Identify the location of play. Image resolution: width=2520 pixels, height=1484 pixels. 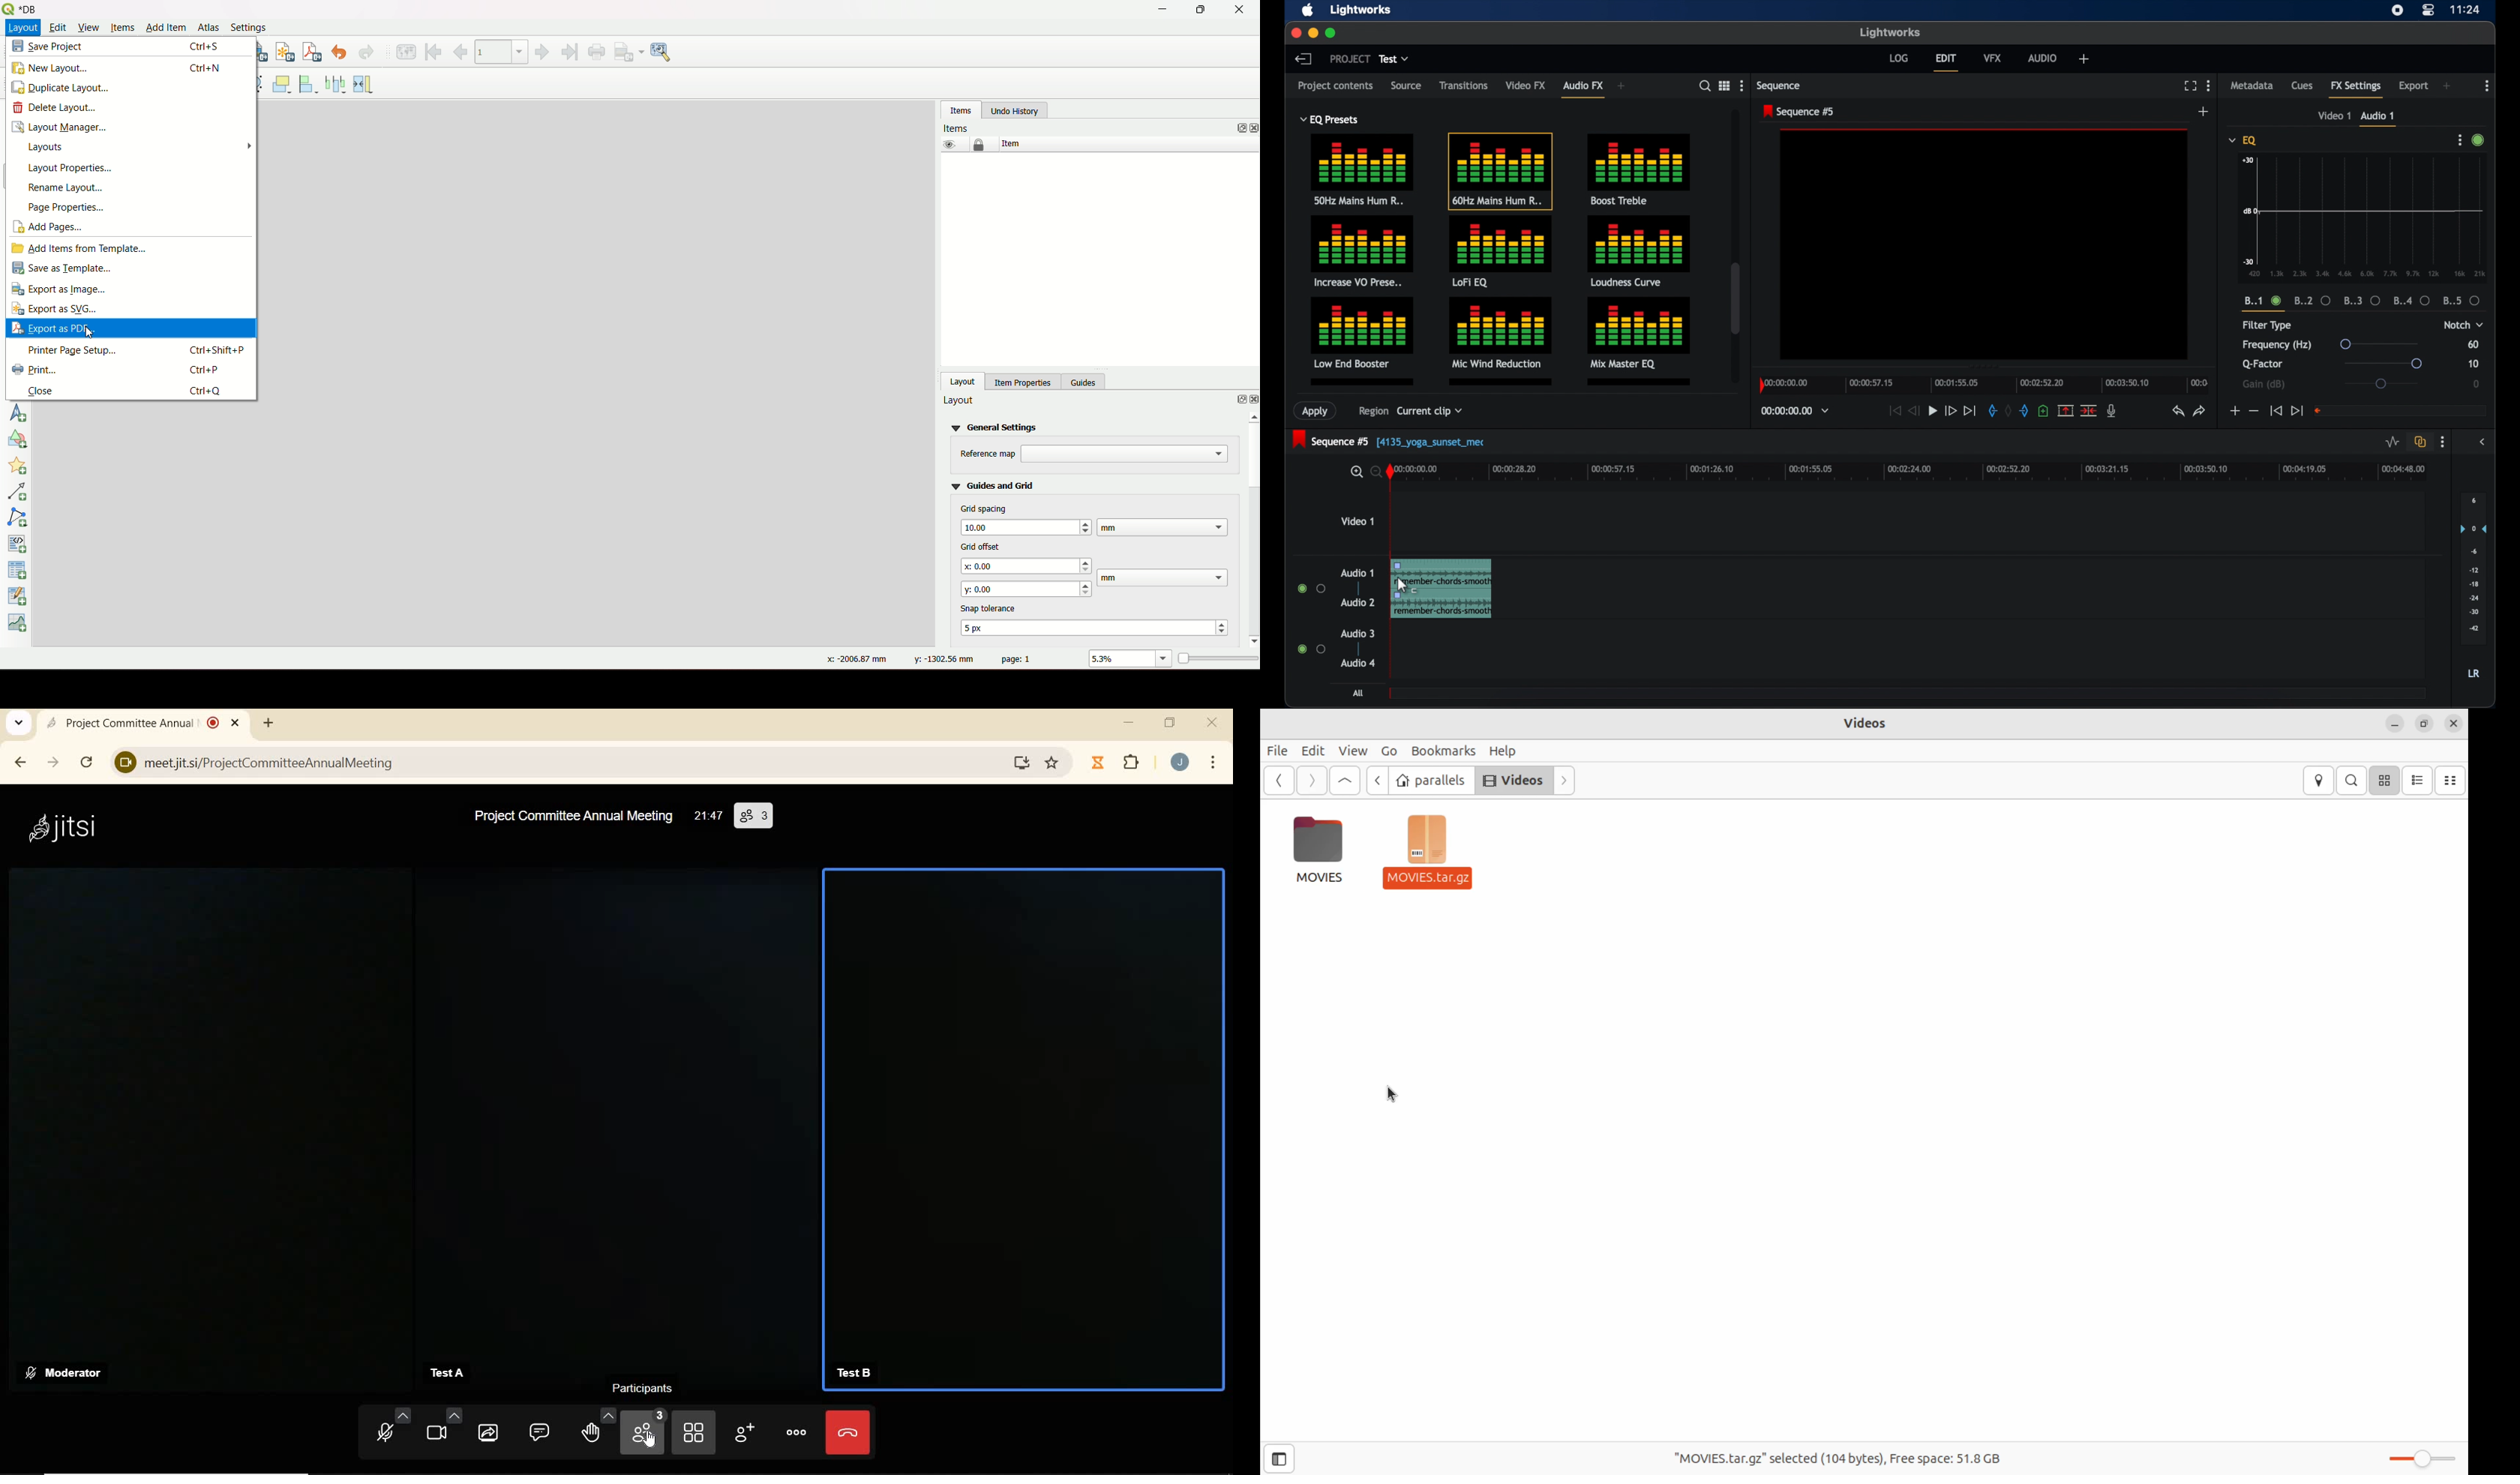
(1933, 411).